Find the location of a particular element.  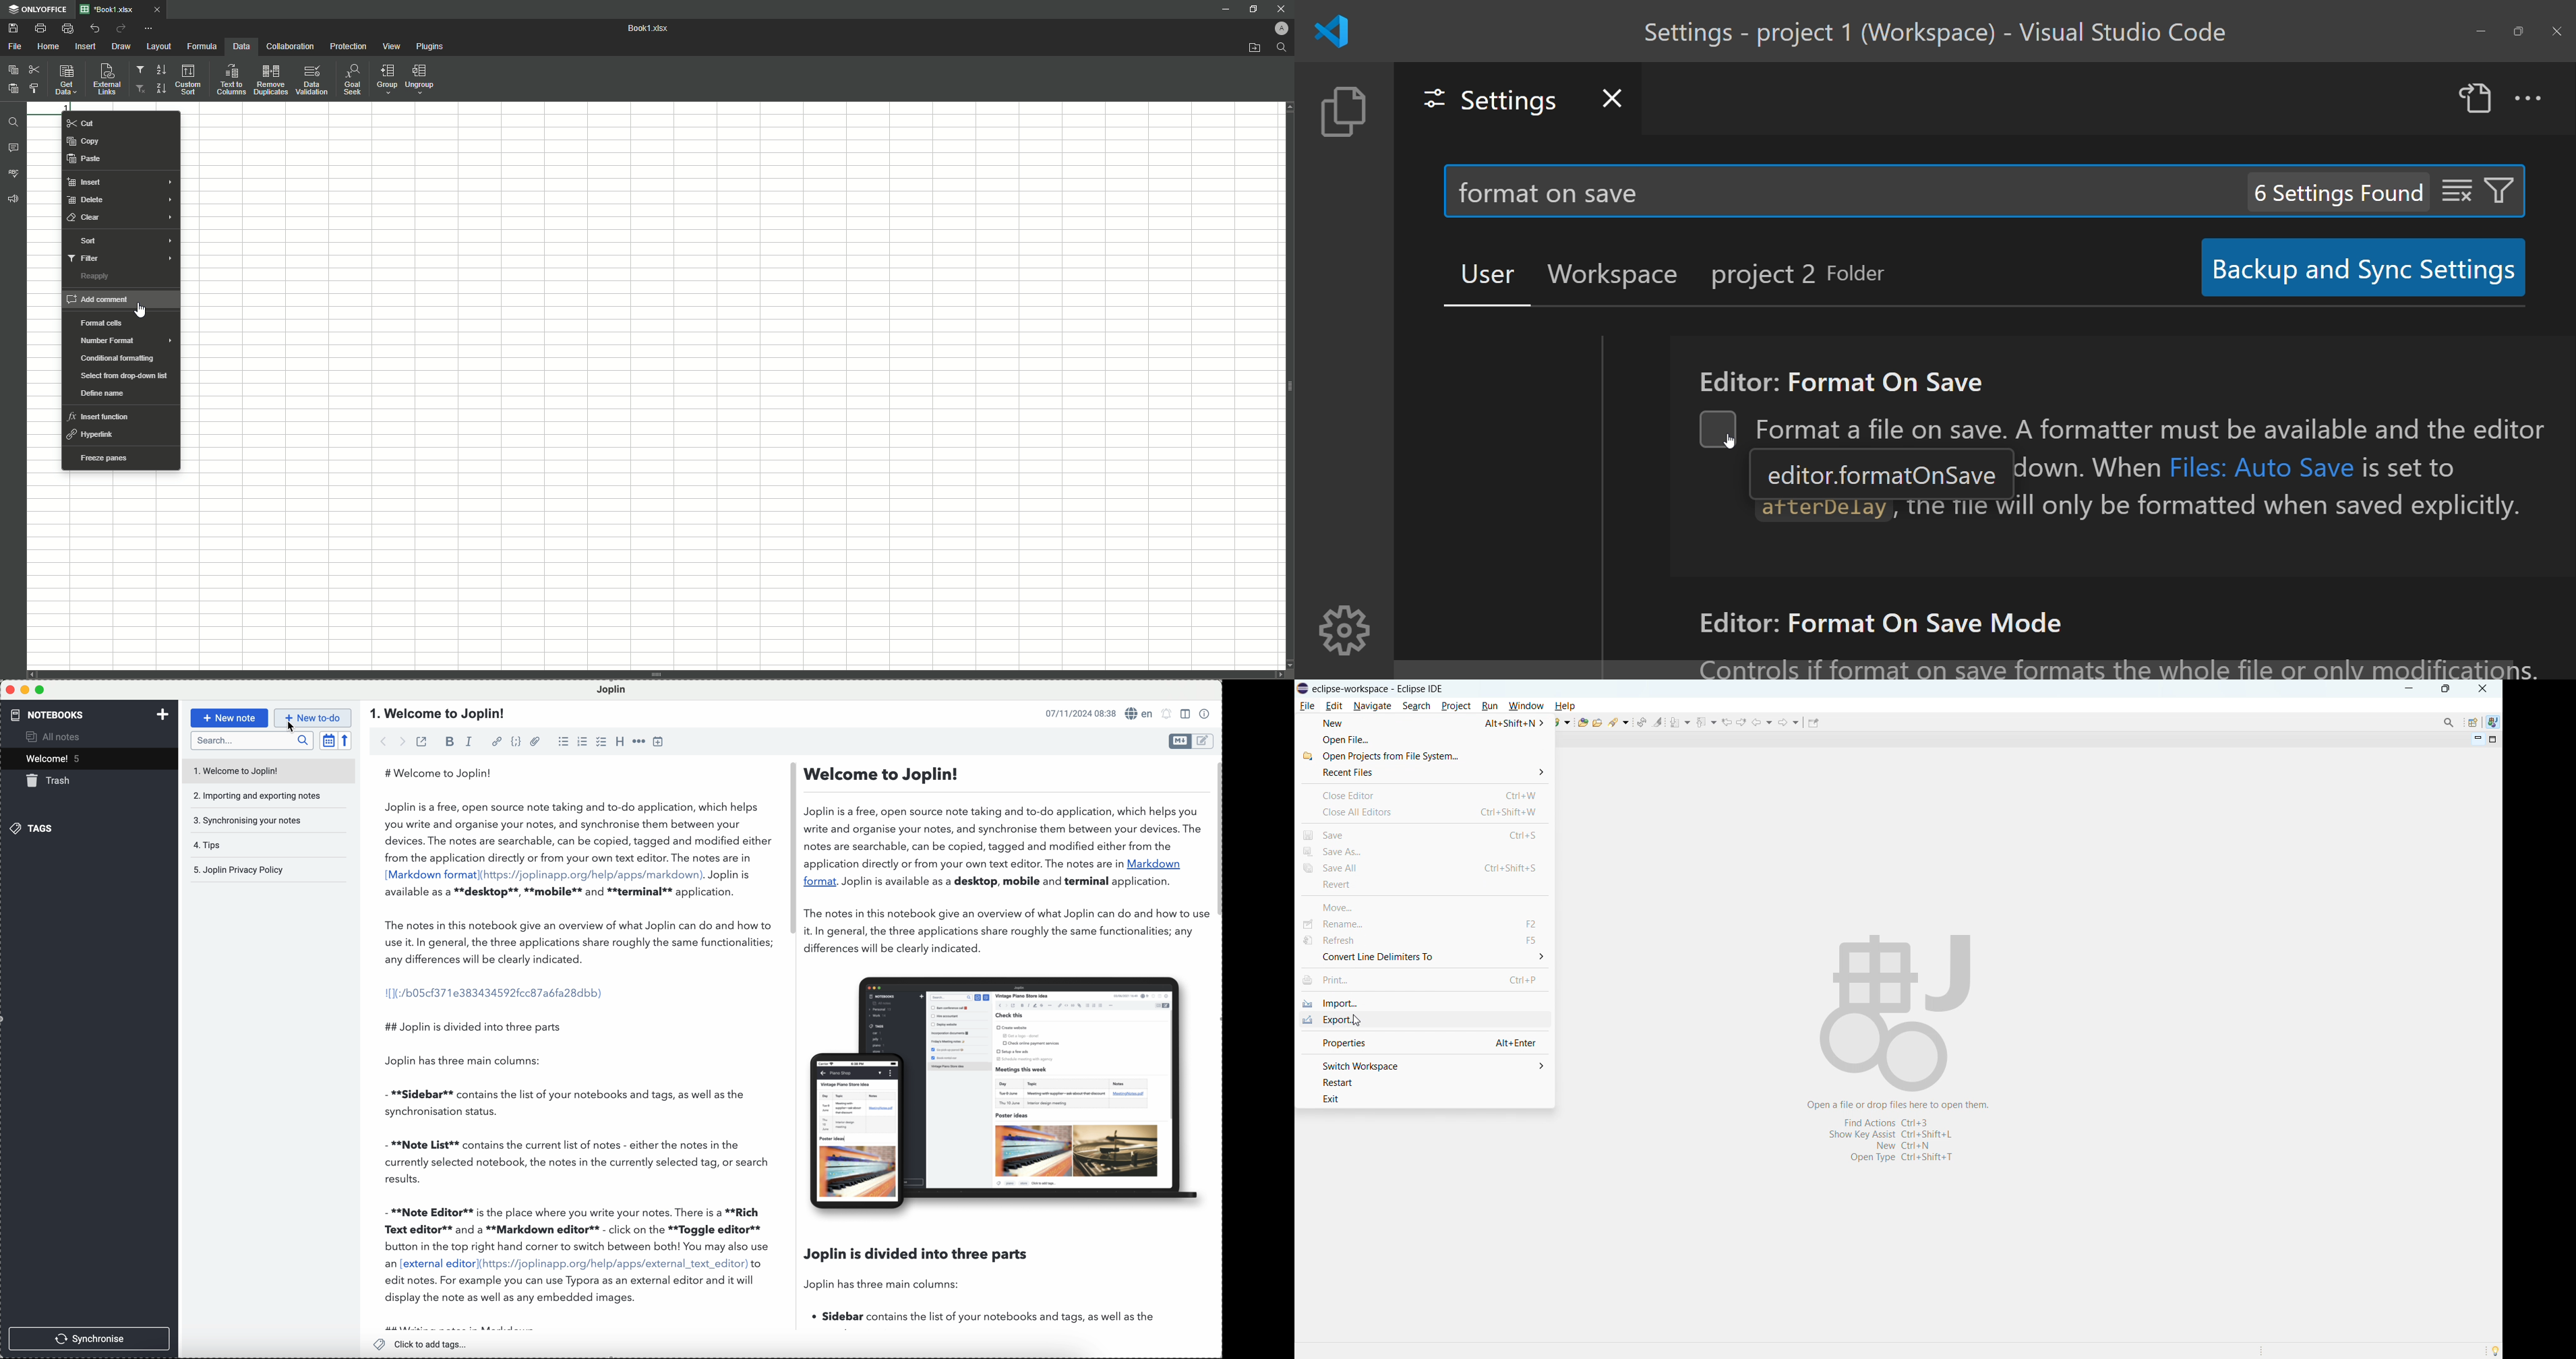

1 is located at coordinates (50, 105).